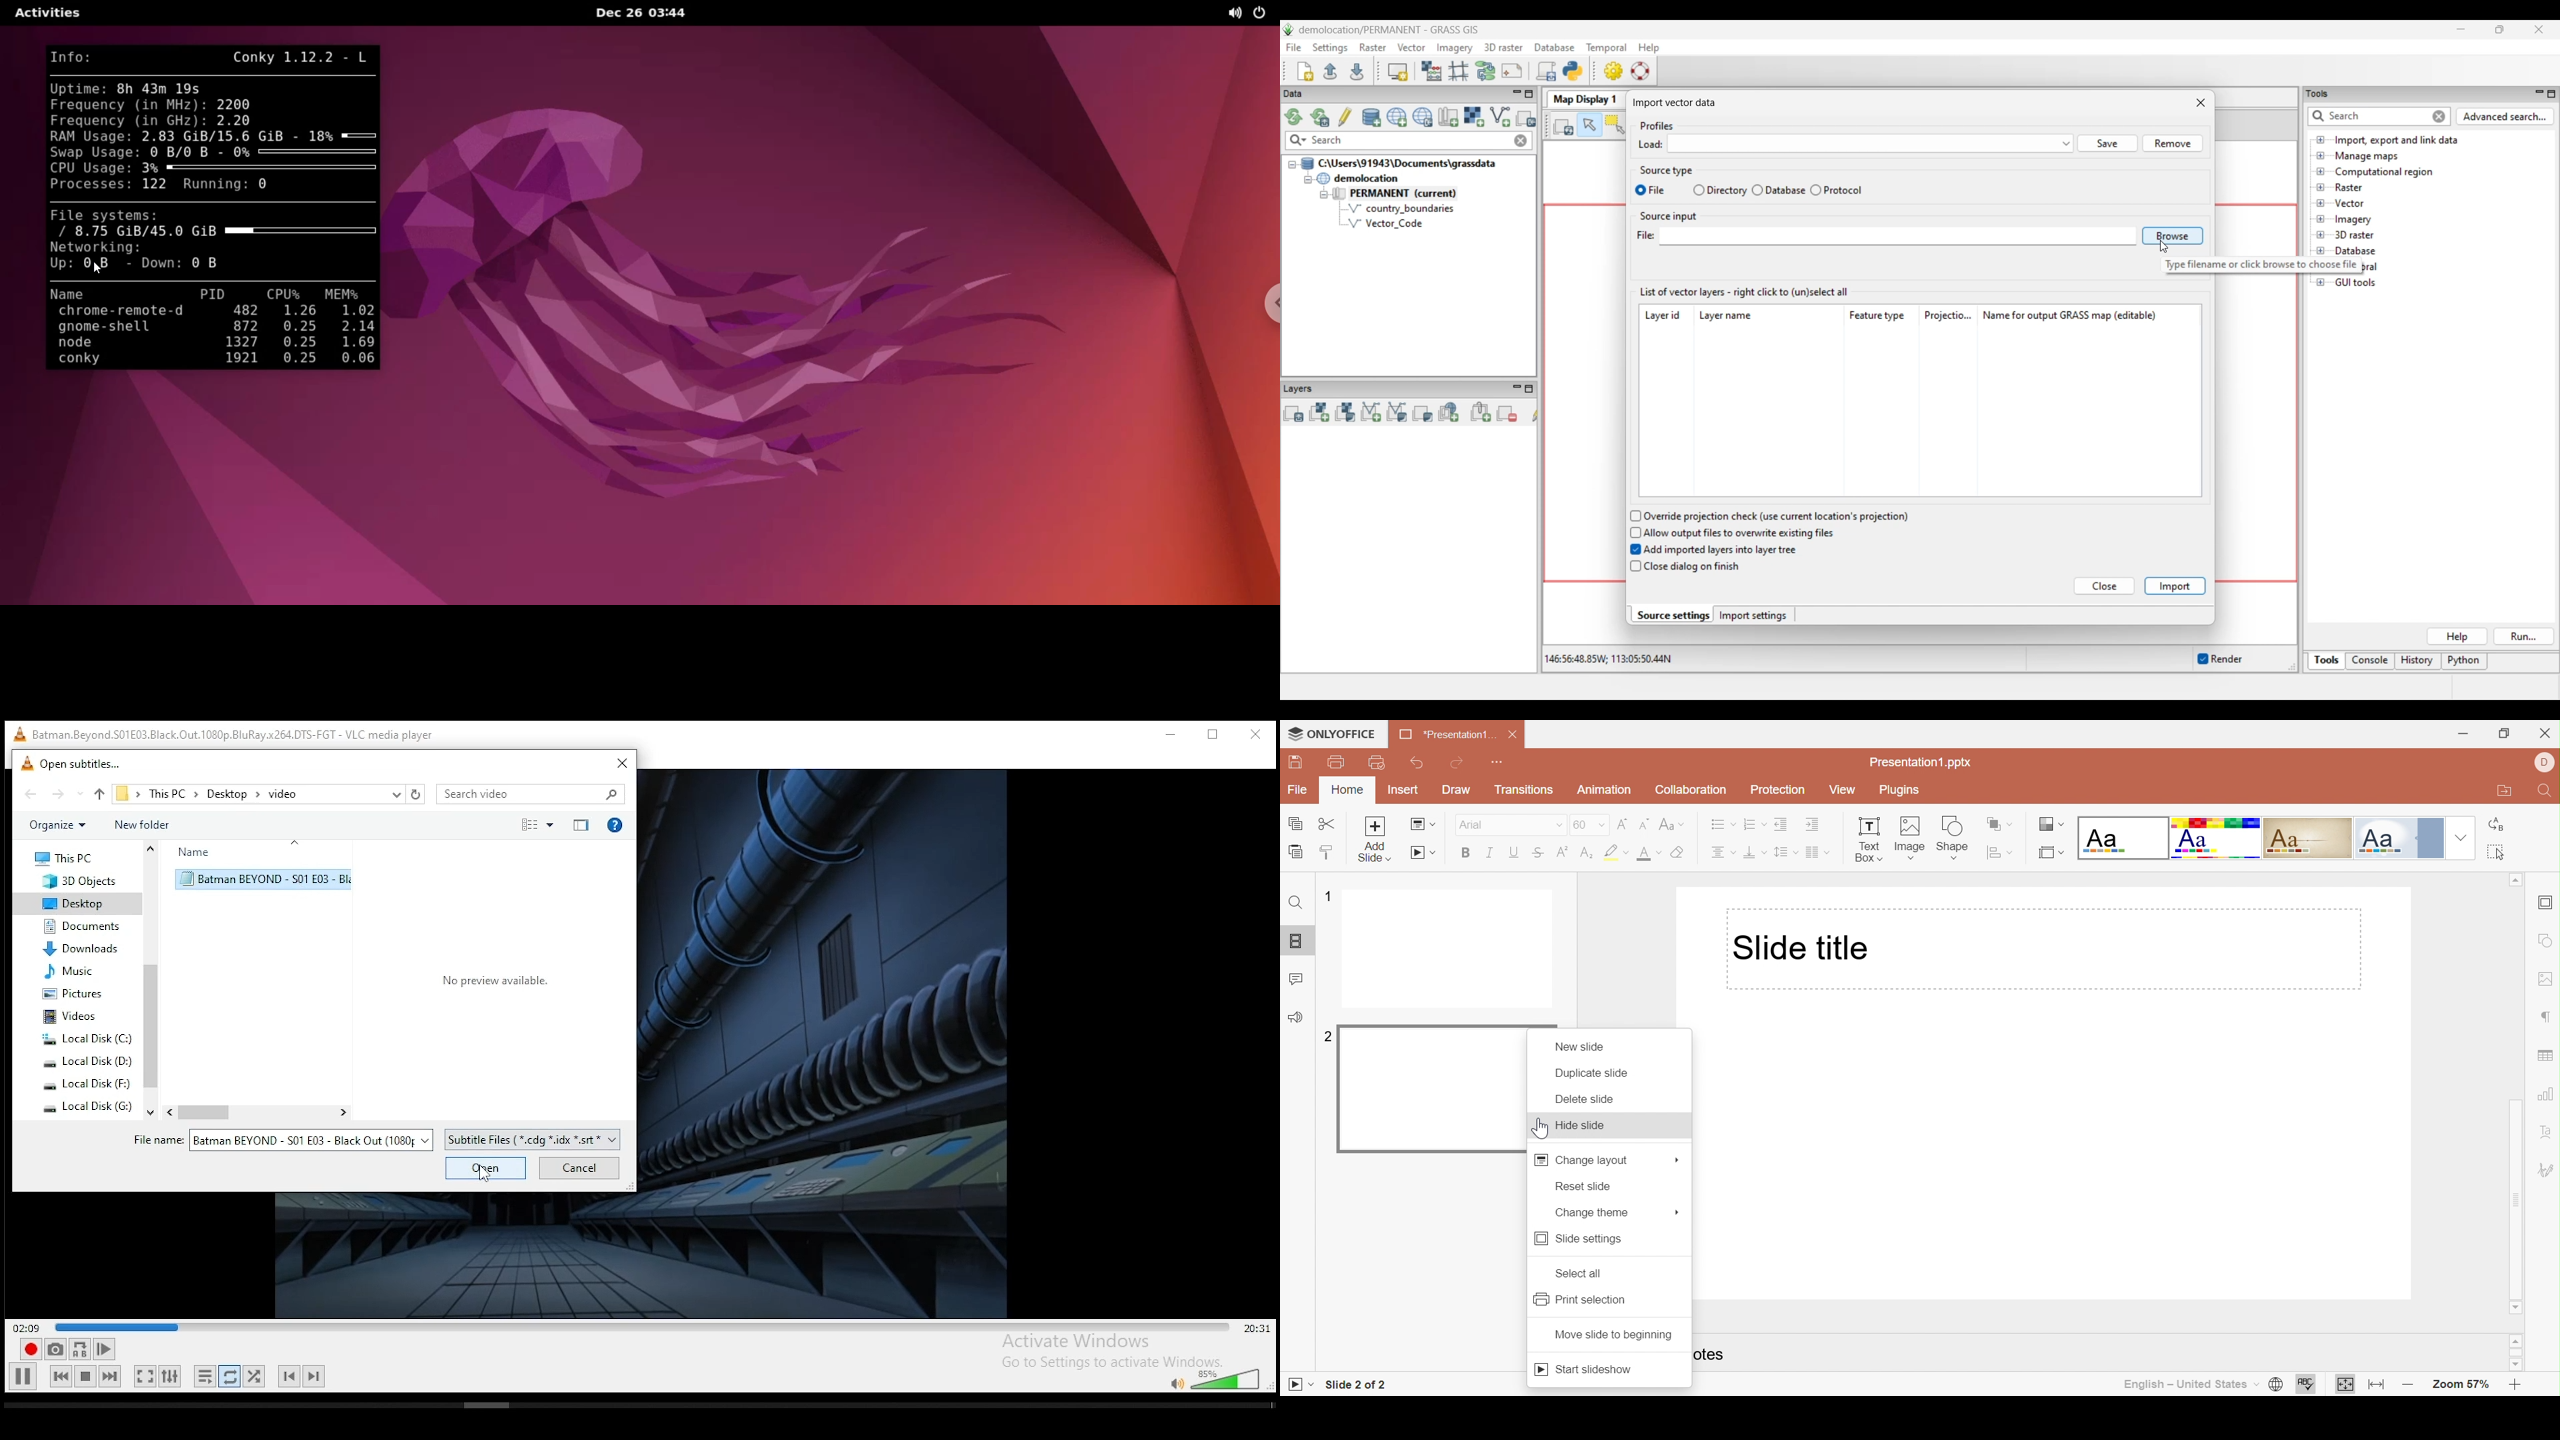 Image resolution: width=2576 pixels, height=1456 pixels. Describe the element at coordinates (1841, 791) in the screenshot. I see `View` at that location.